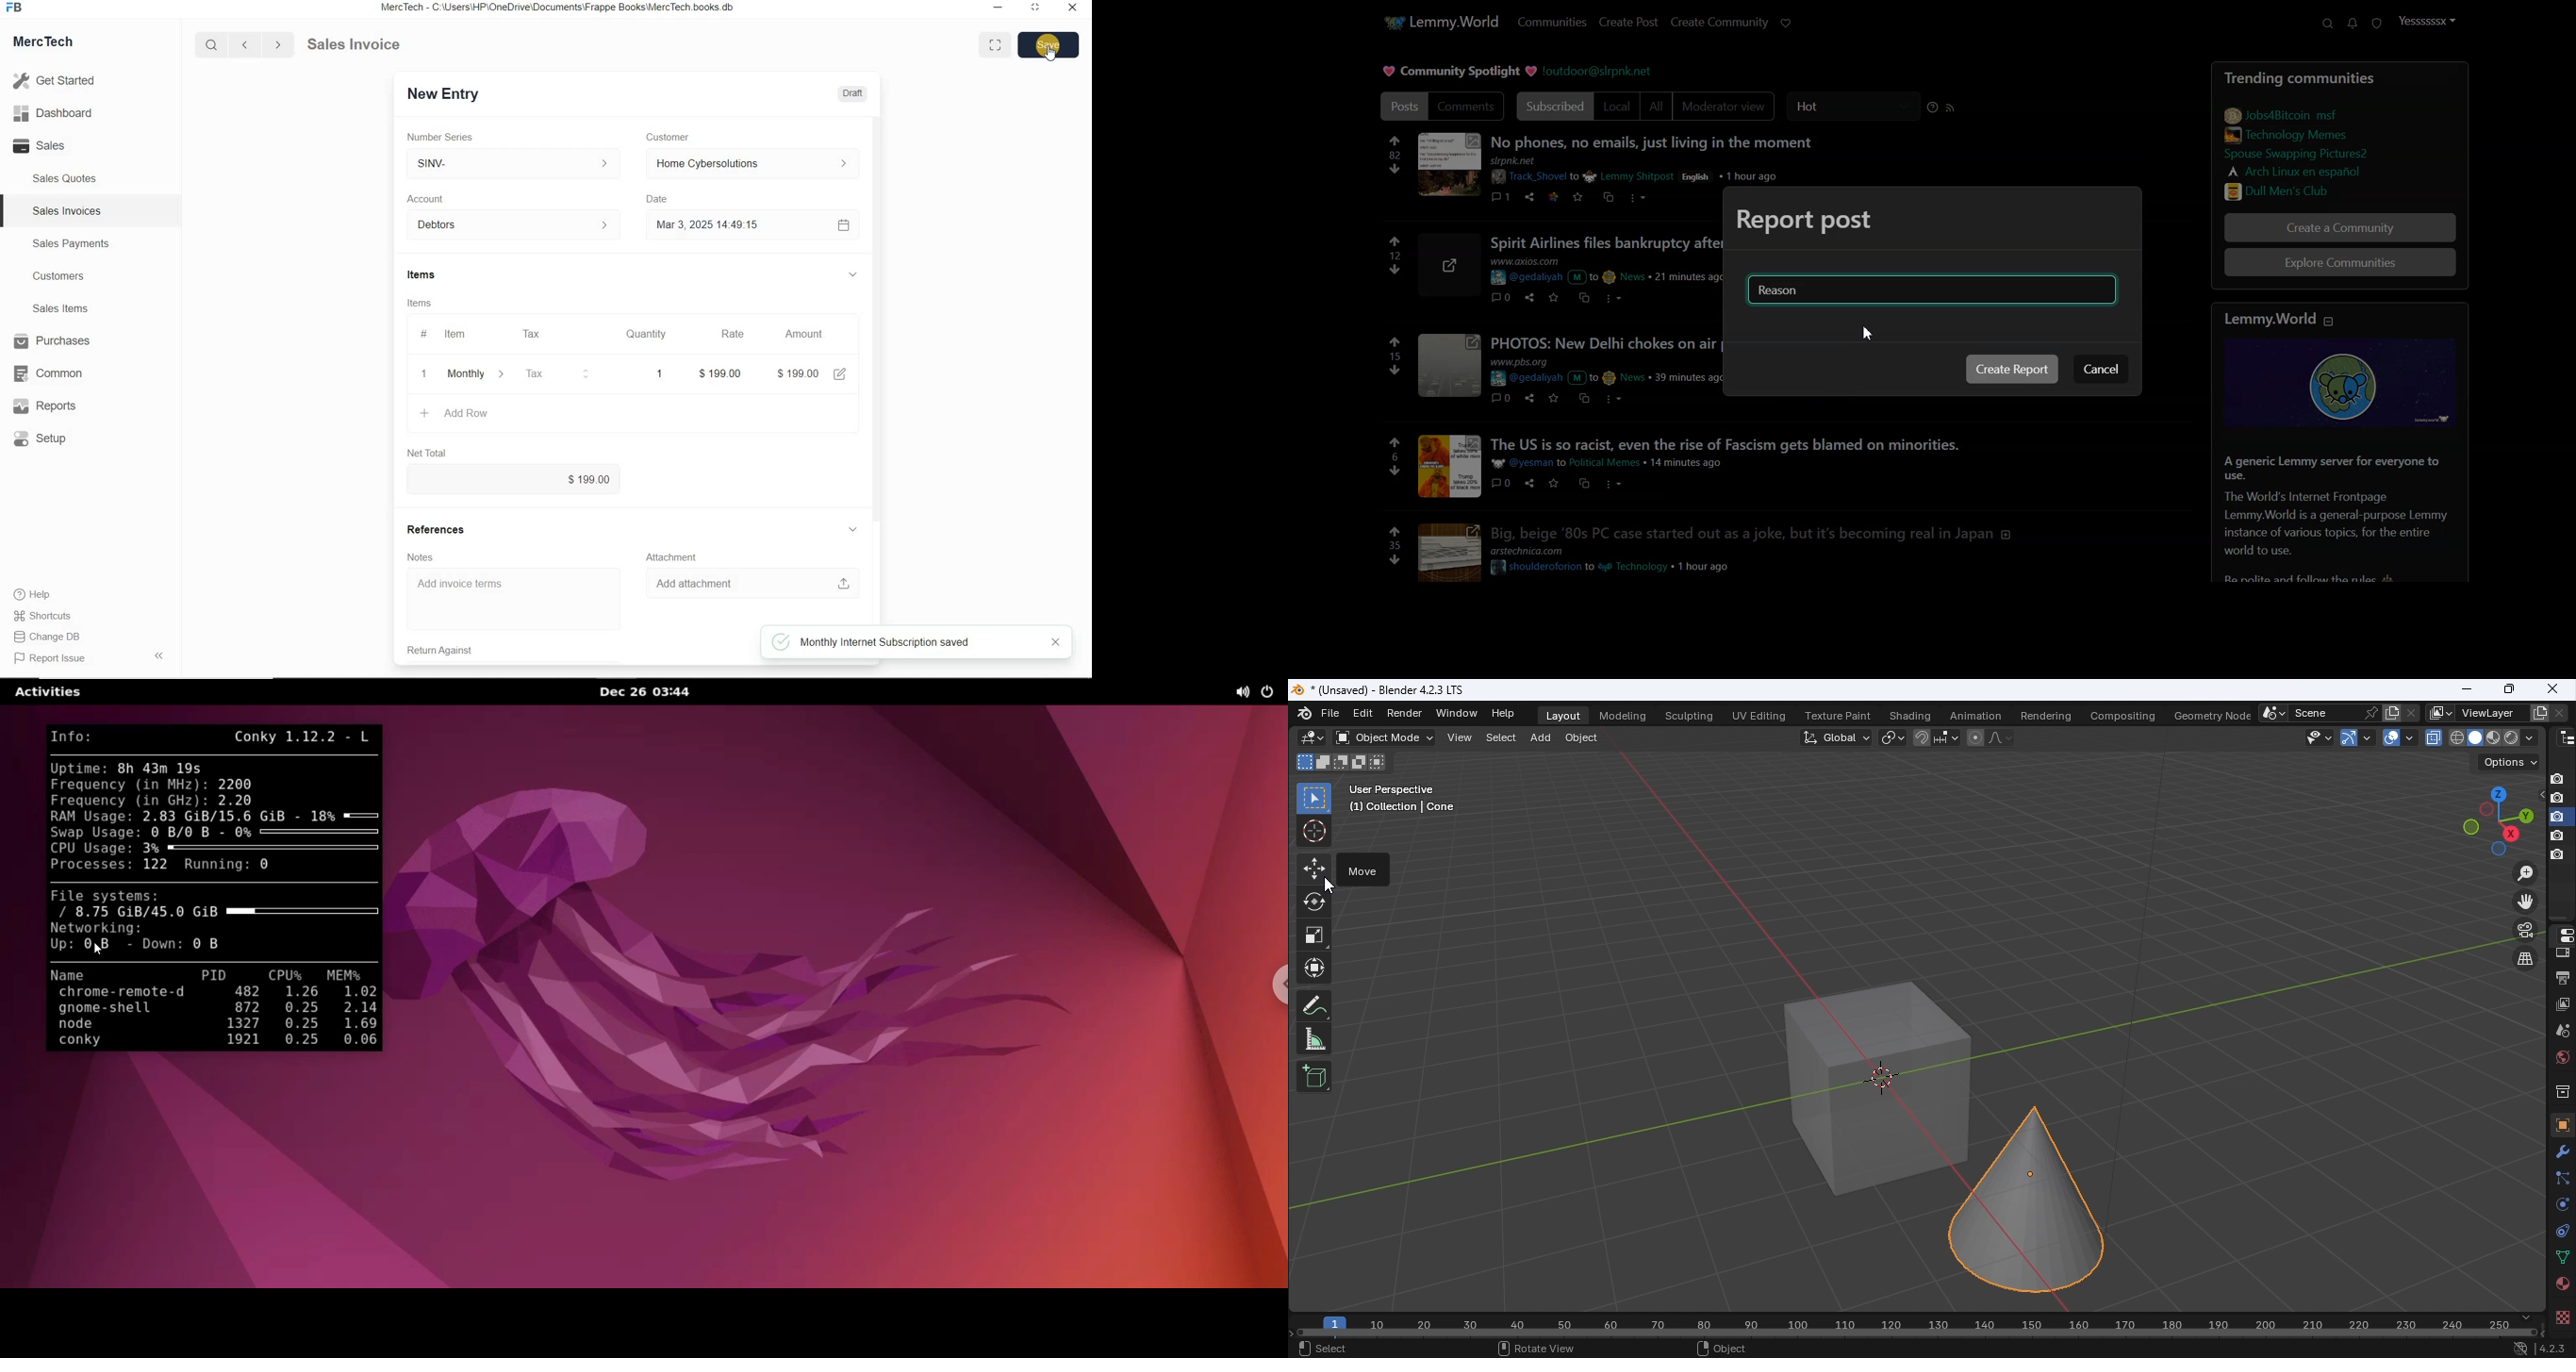  What do you see at coordinates (425, 412) in the screenshot?
I see `plus` at bounding box center [425, 412].